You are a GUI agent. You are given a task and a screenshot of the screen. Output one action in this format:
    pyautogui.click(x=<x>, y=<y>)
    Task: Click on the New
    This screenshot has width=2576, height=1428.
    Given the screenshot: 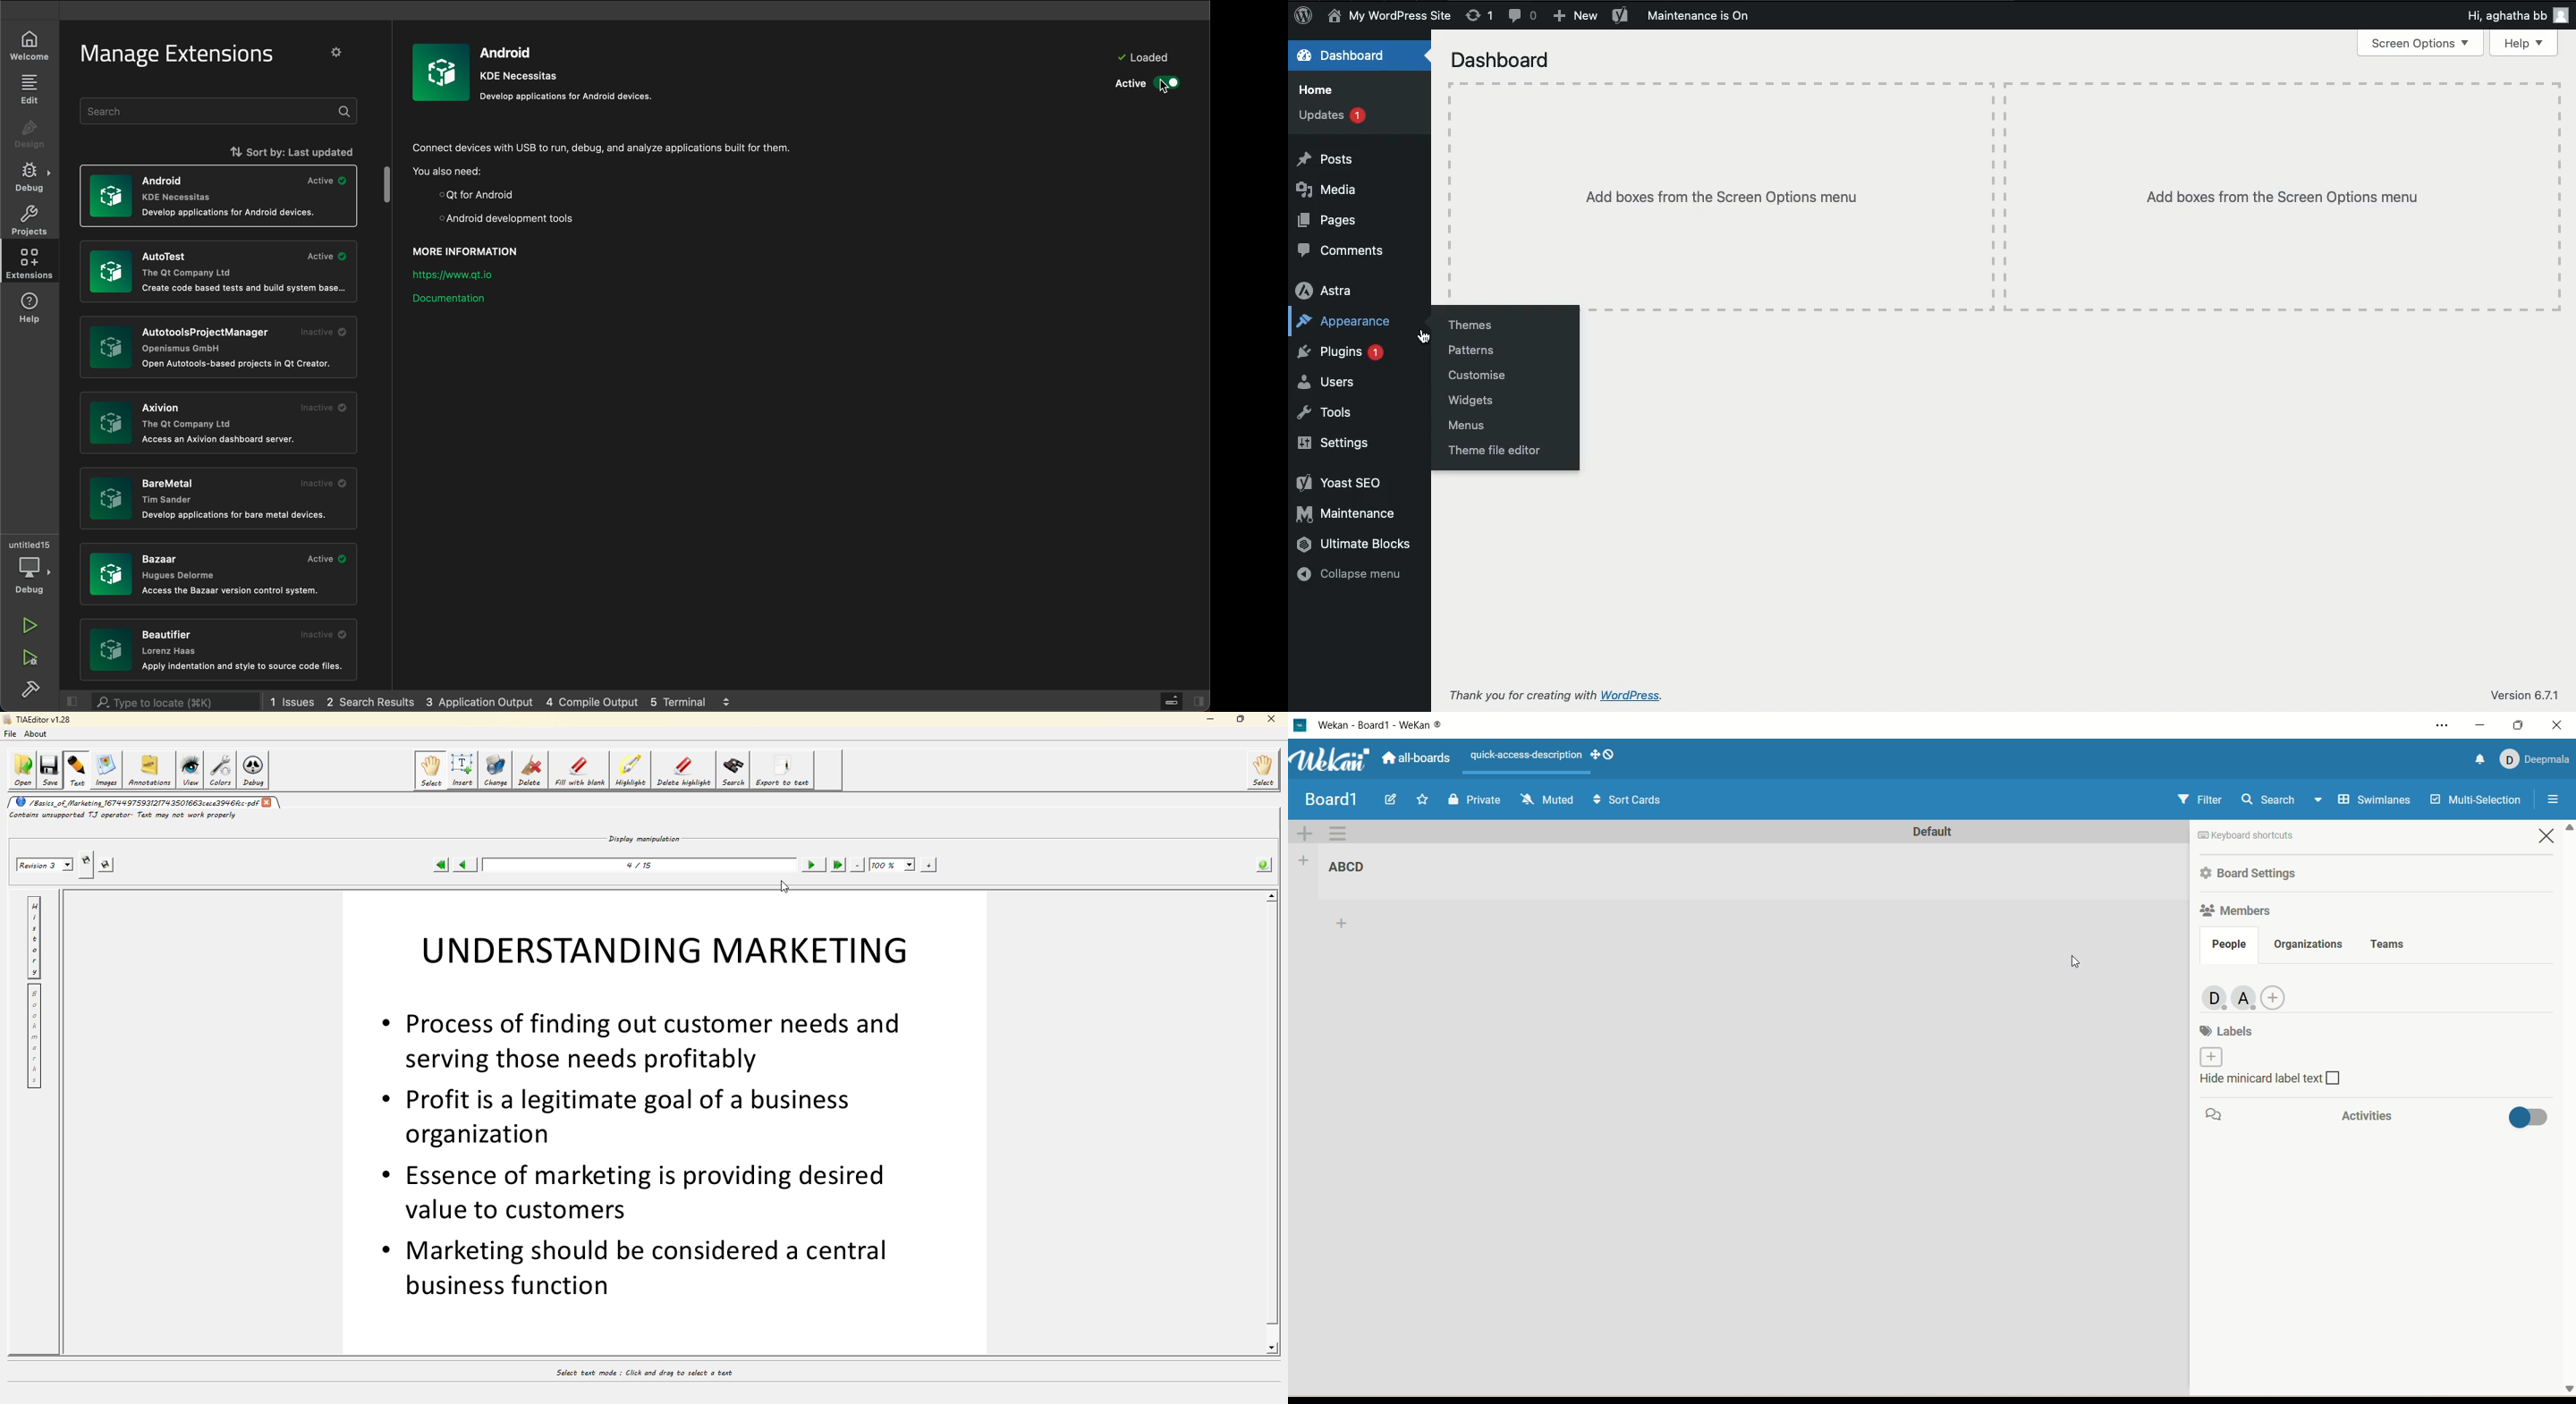 What is the action you would take?
    pyautogui.click(x=1575, y=16)
    